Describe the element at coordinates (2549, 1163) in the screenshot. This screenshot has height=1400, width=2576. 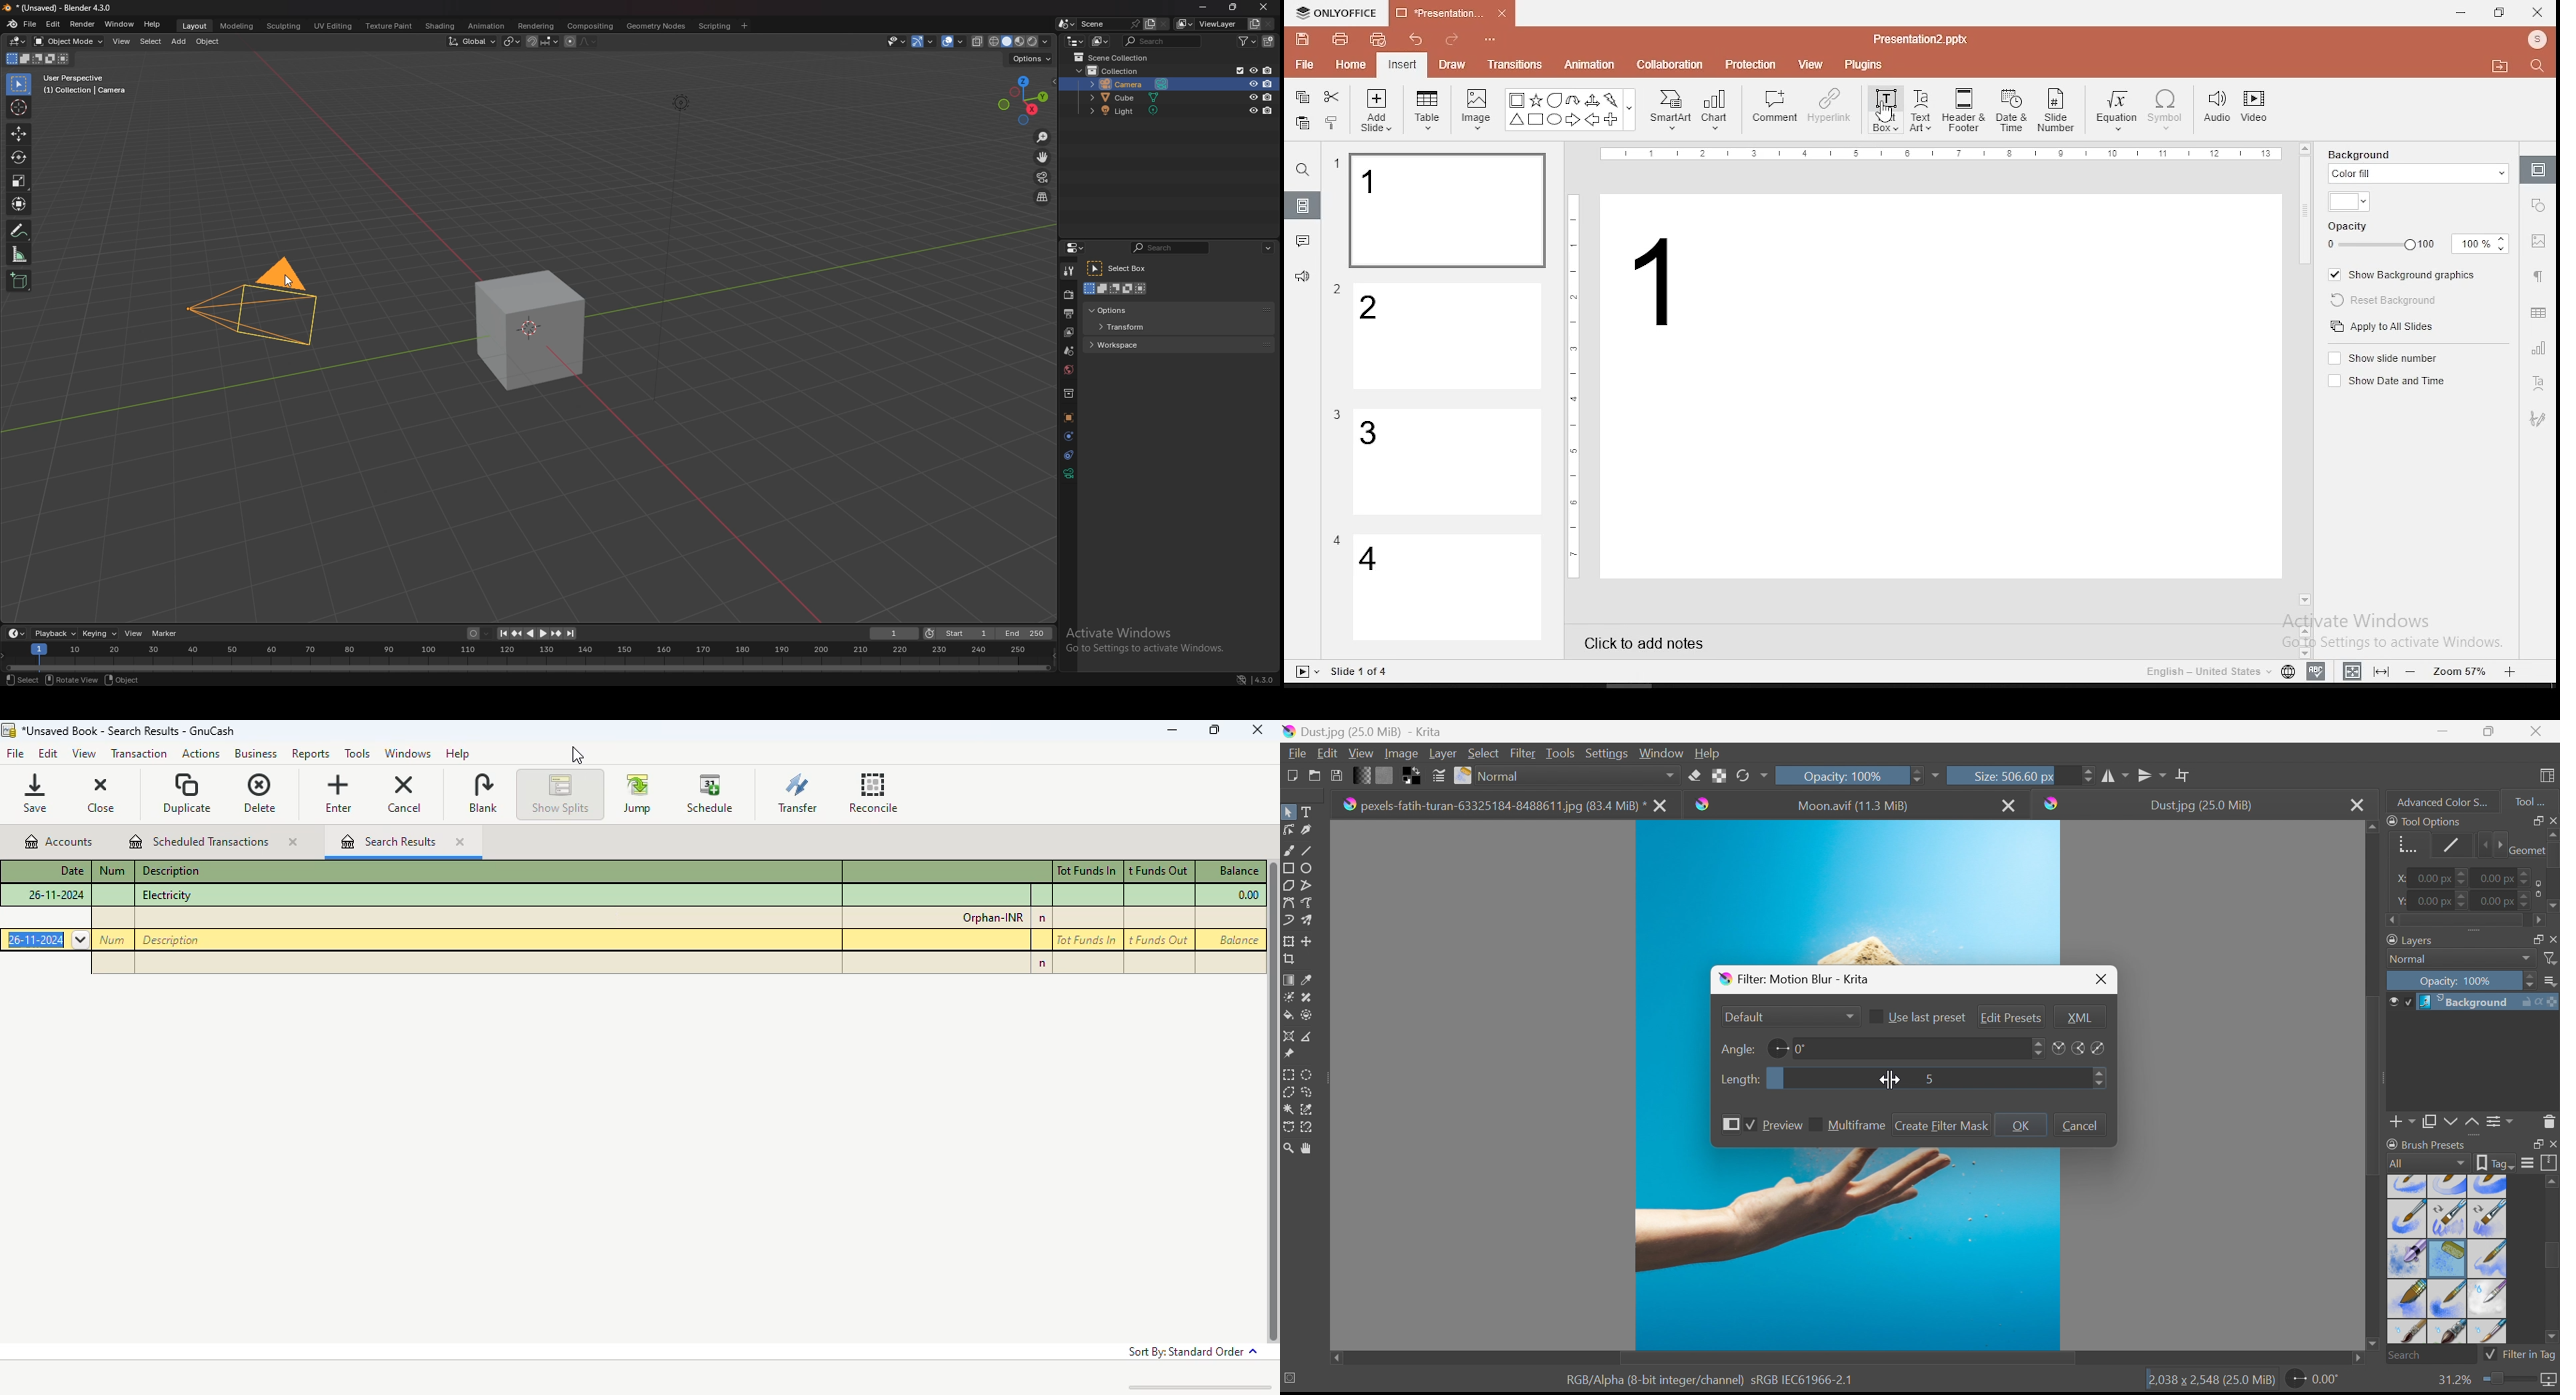
I see `Storage resources` at that location.